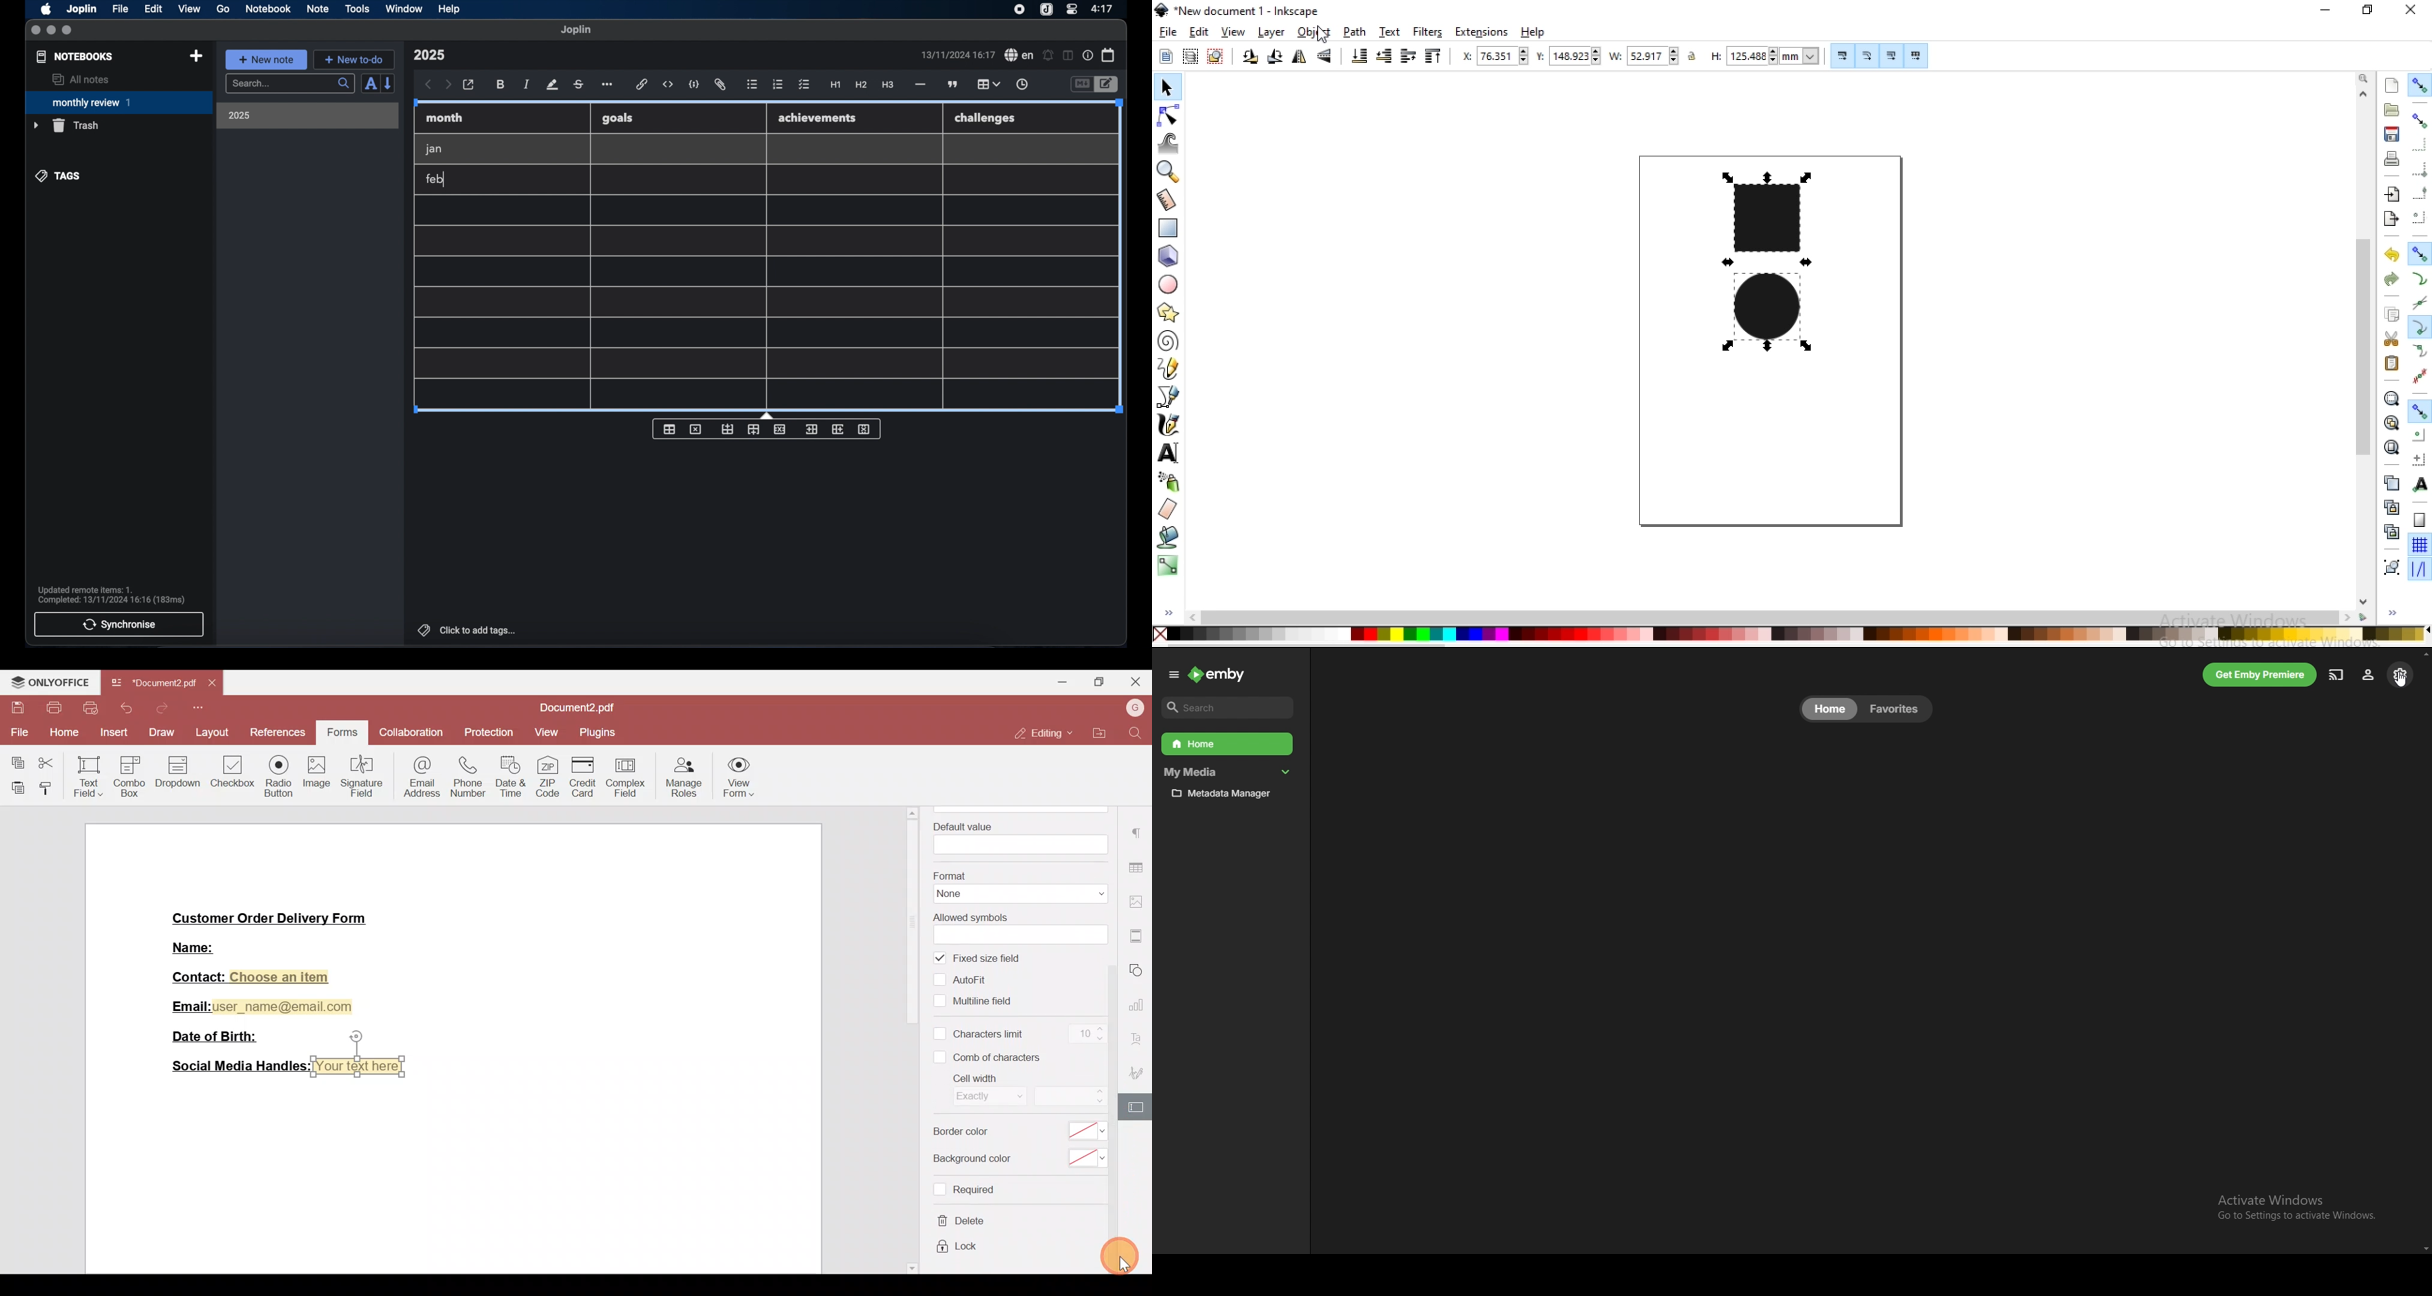 Image resolution: width=2436 pixels, height=1316 pixels. Describe the element at coordinates (389, 83) in the screenshot. I see `reverse sort order` at that location.